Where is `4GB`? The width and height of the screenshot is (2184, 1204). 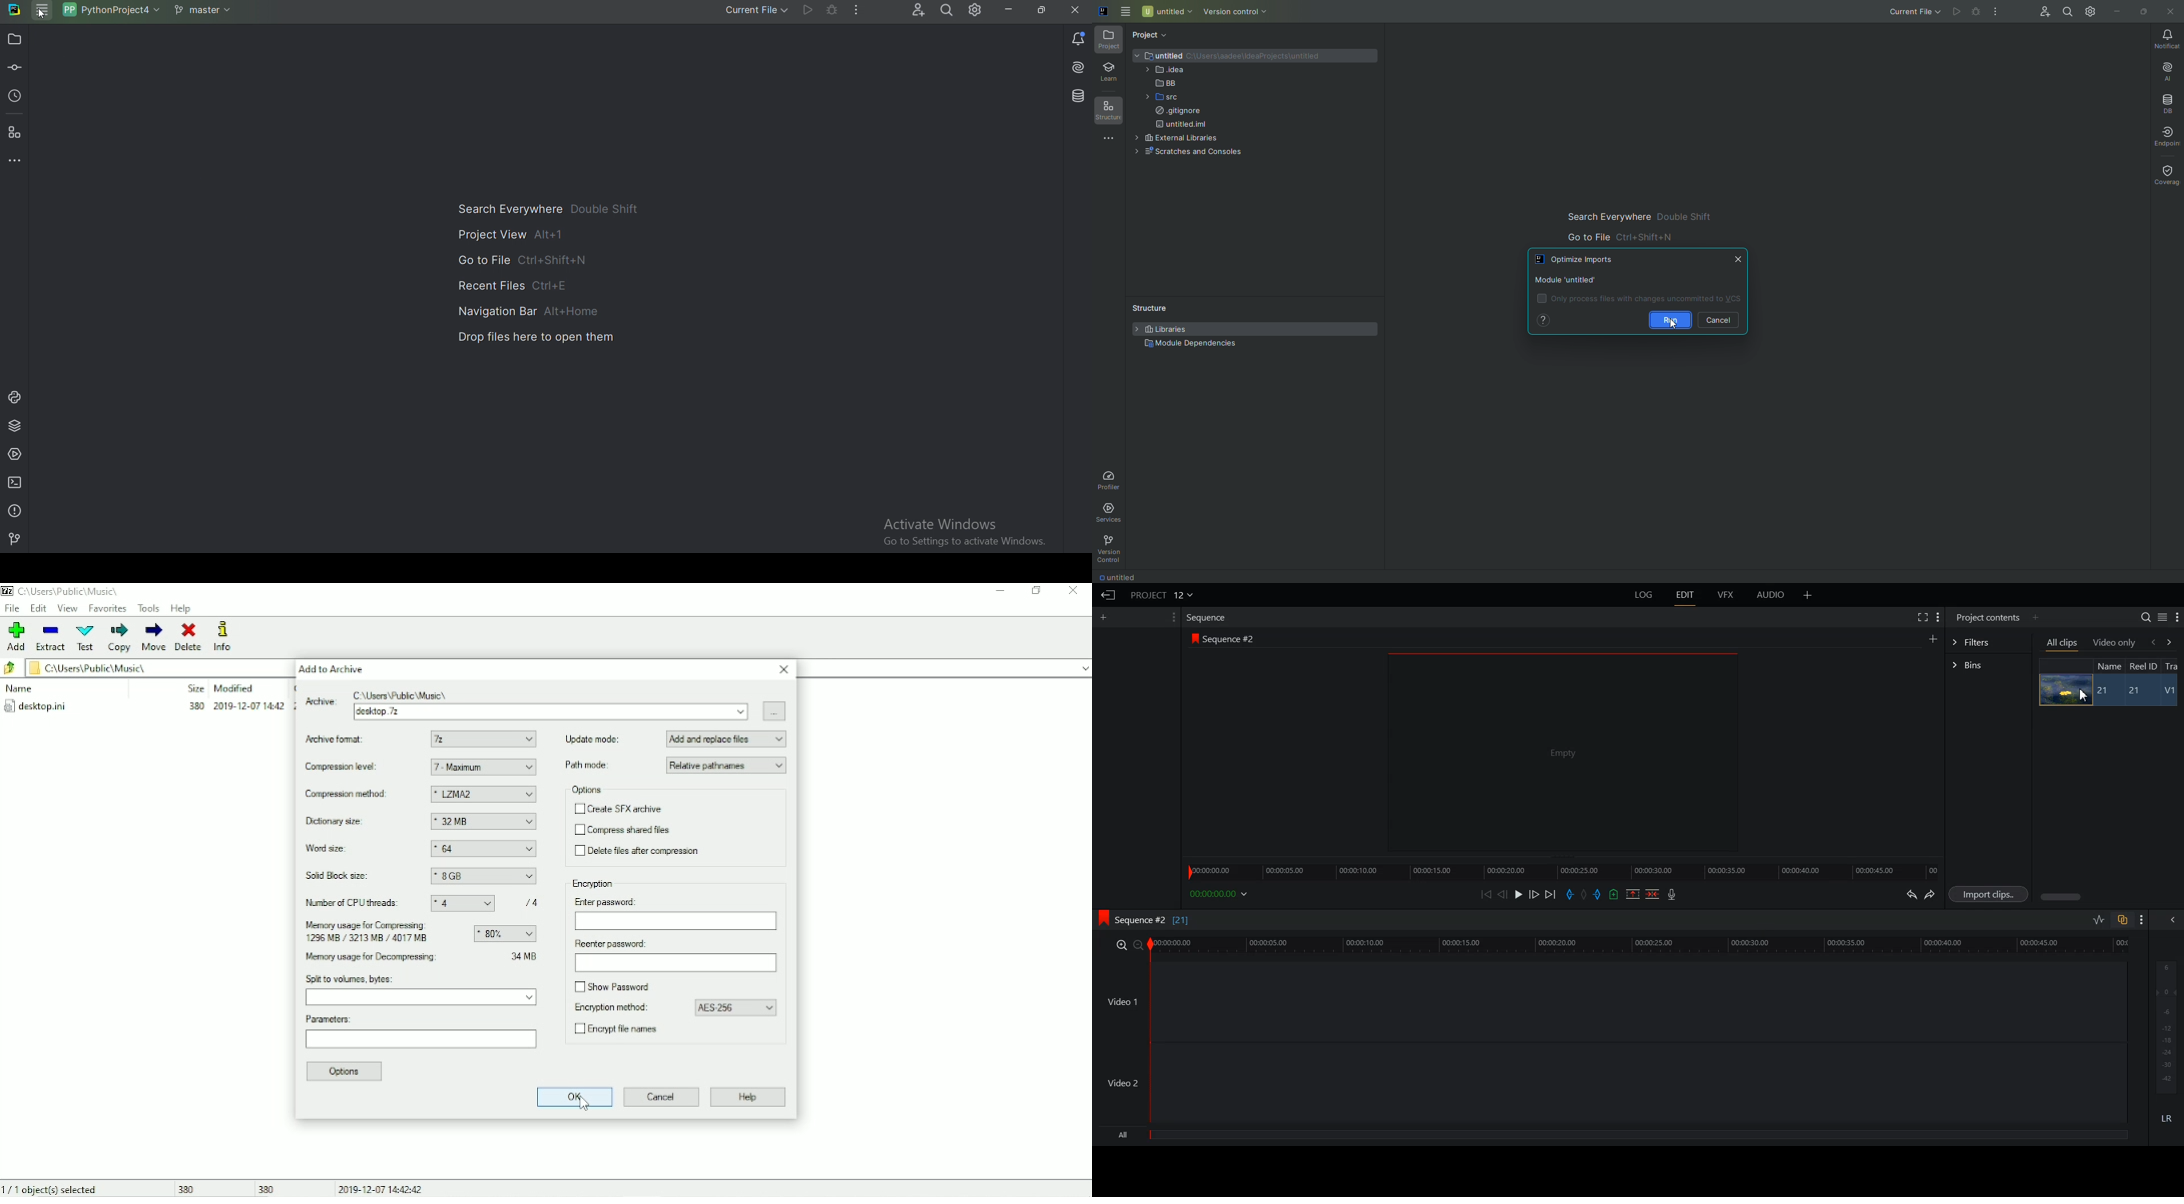
4GB is located at coordinates (483, 877).